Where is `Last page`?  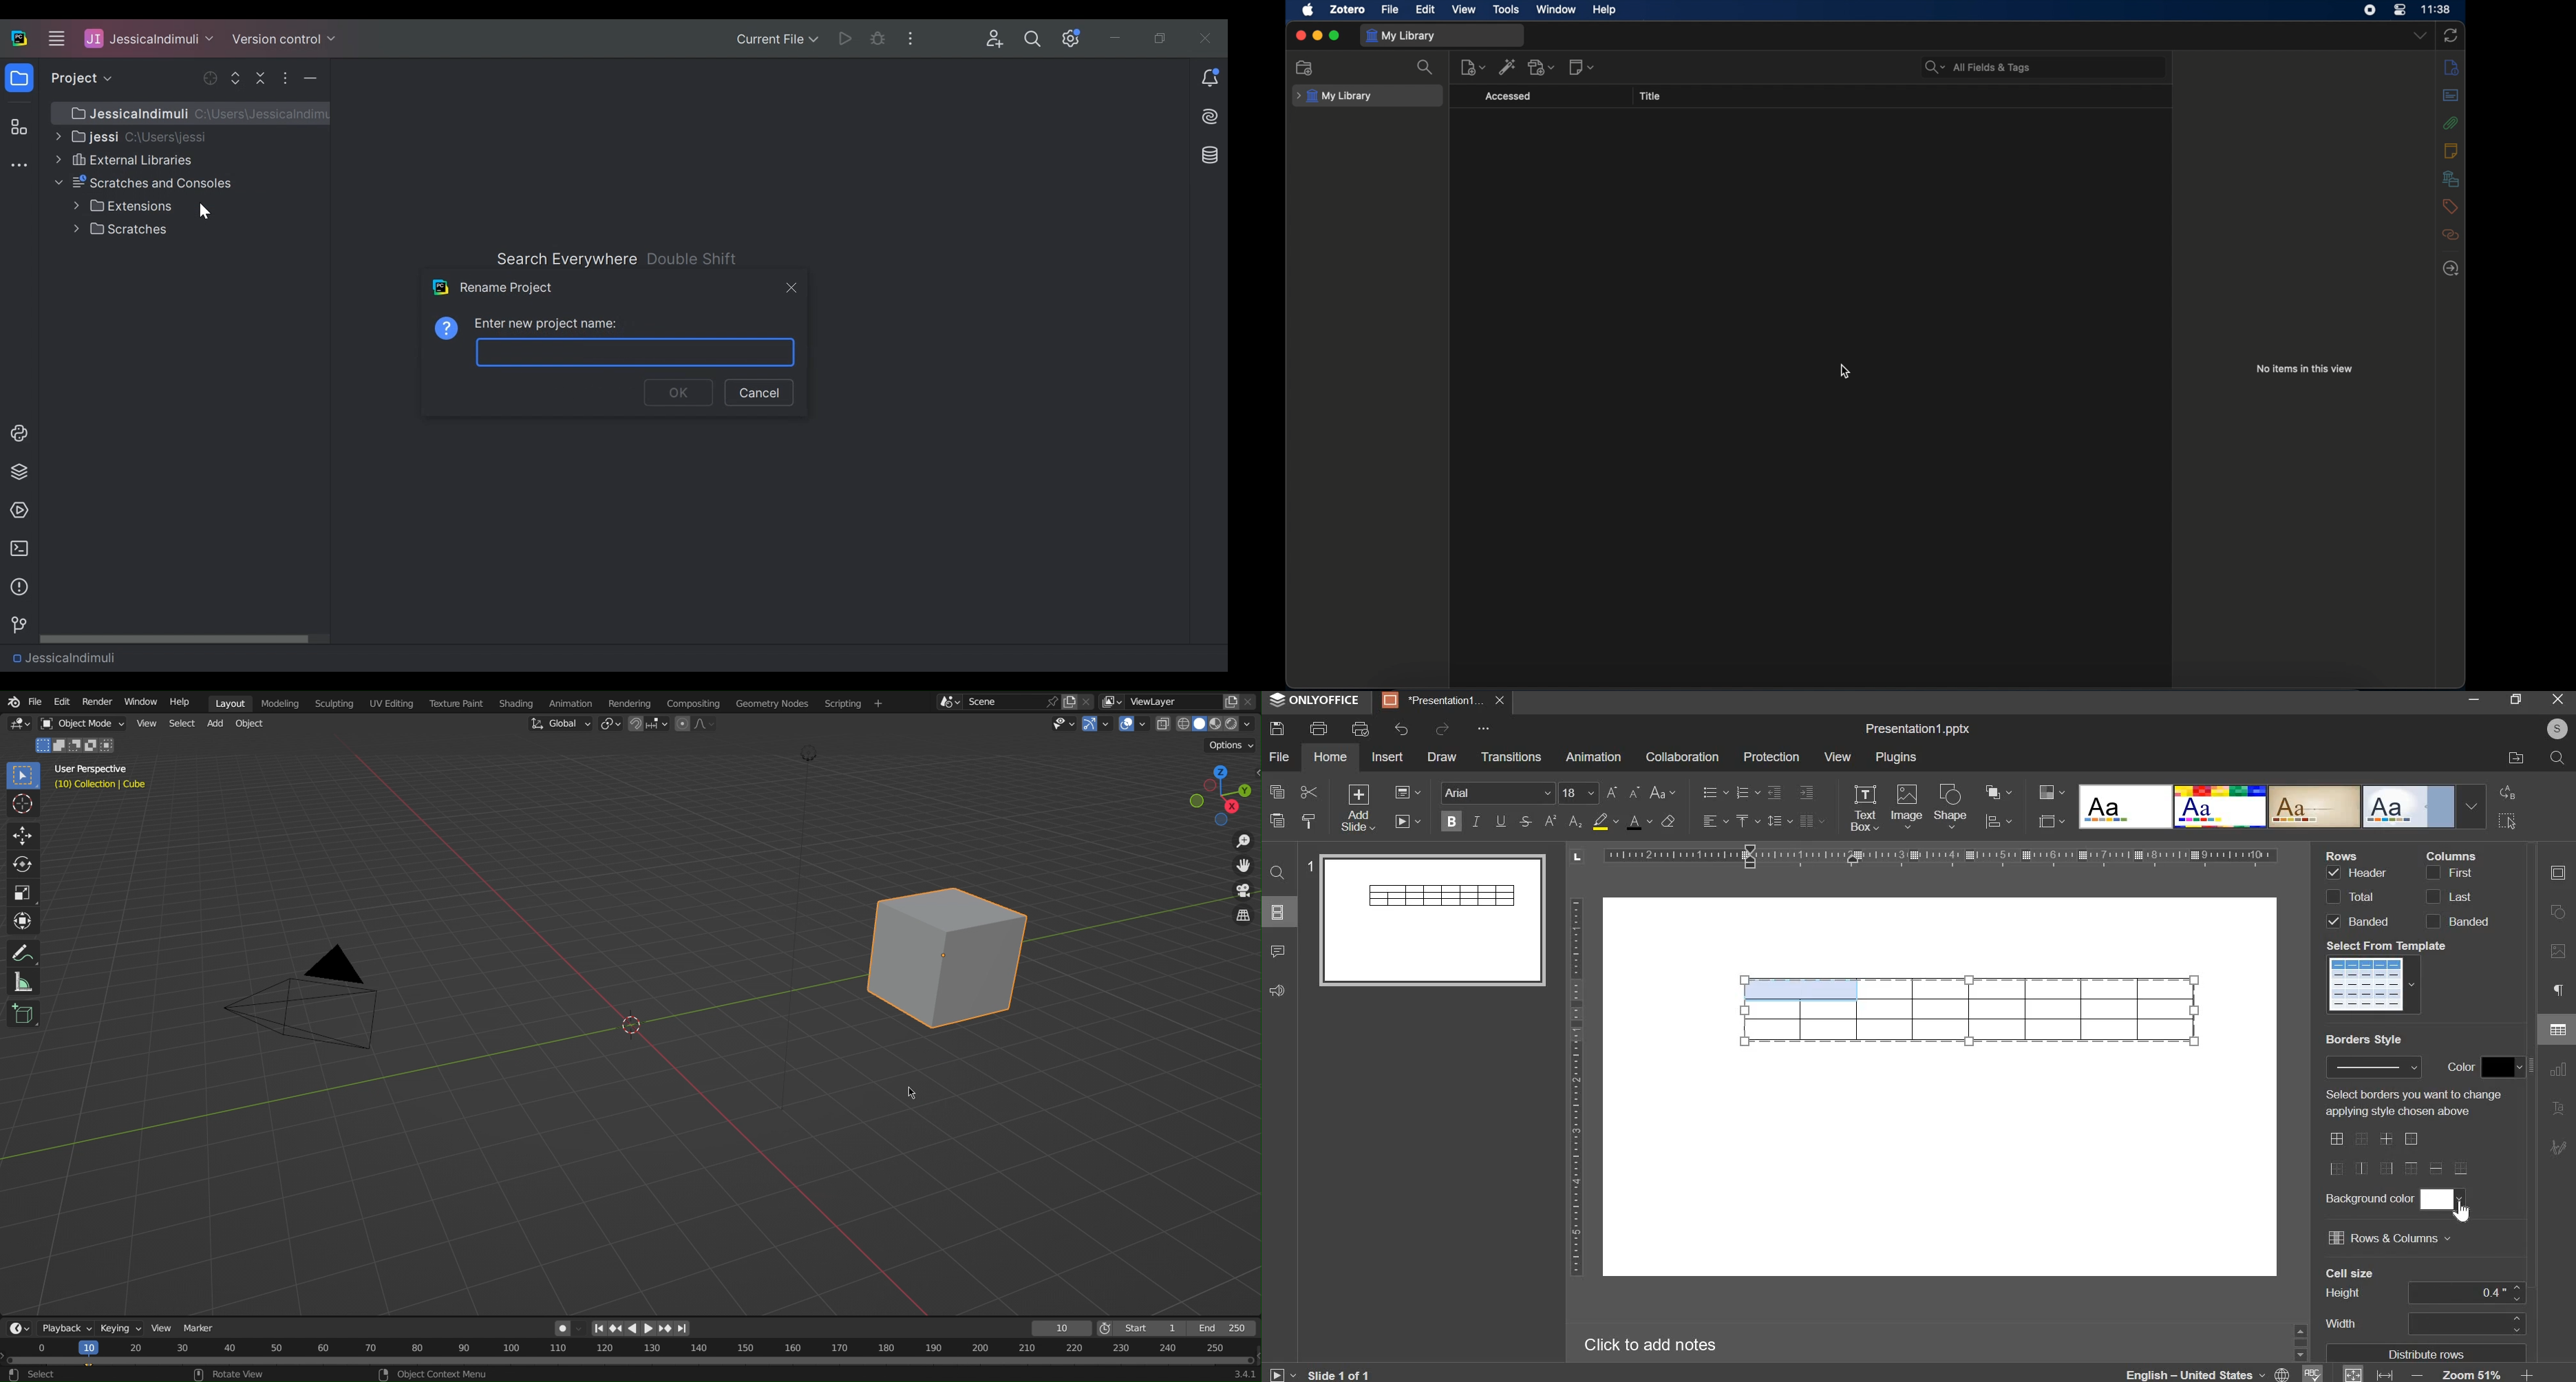 Last page is located at coordinates (684, 1329).